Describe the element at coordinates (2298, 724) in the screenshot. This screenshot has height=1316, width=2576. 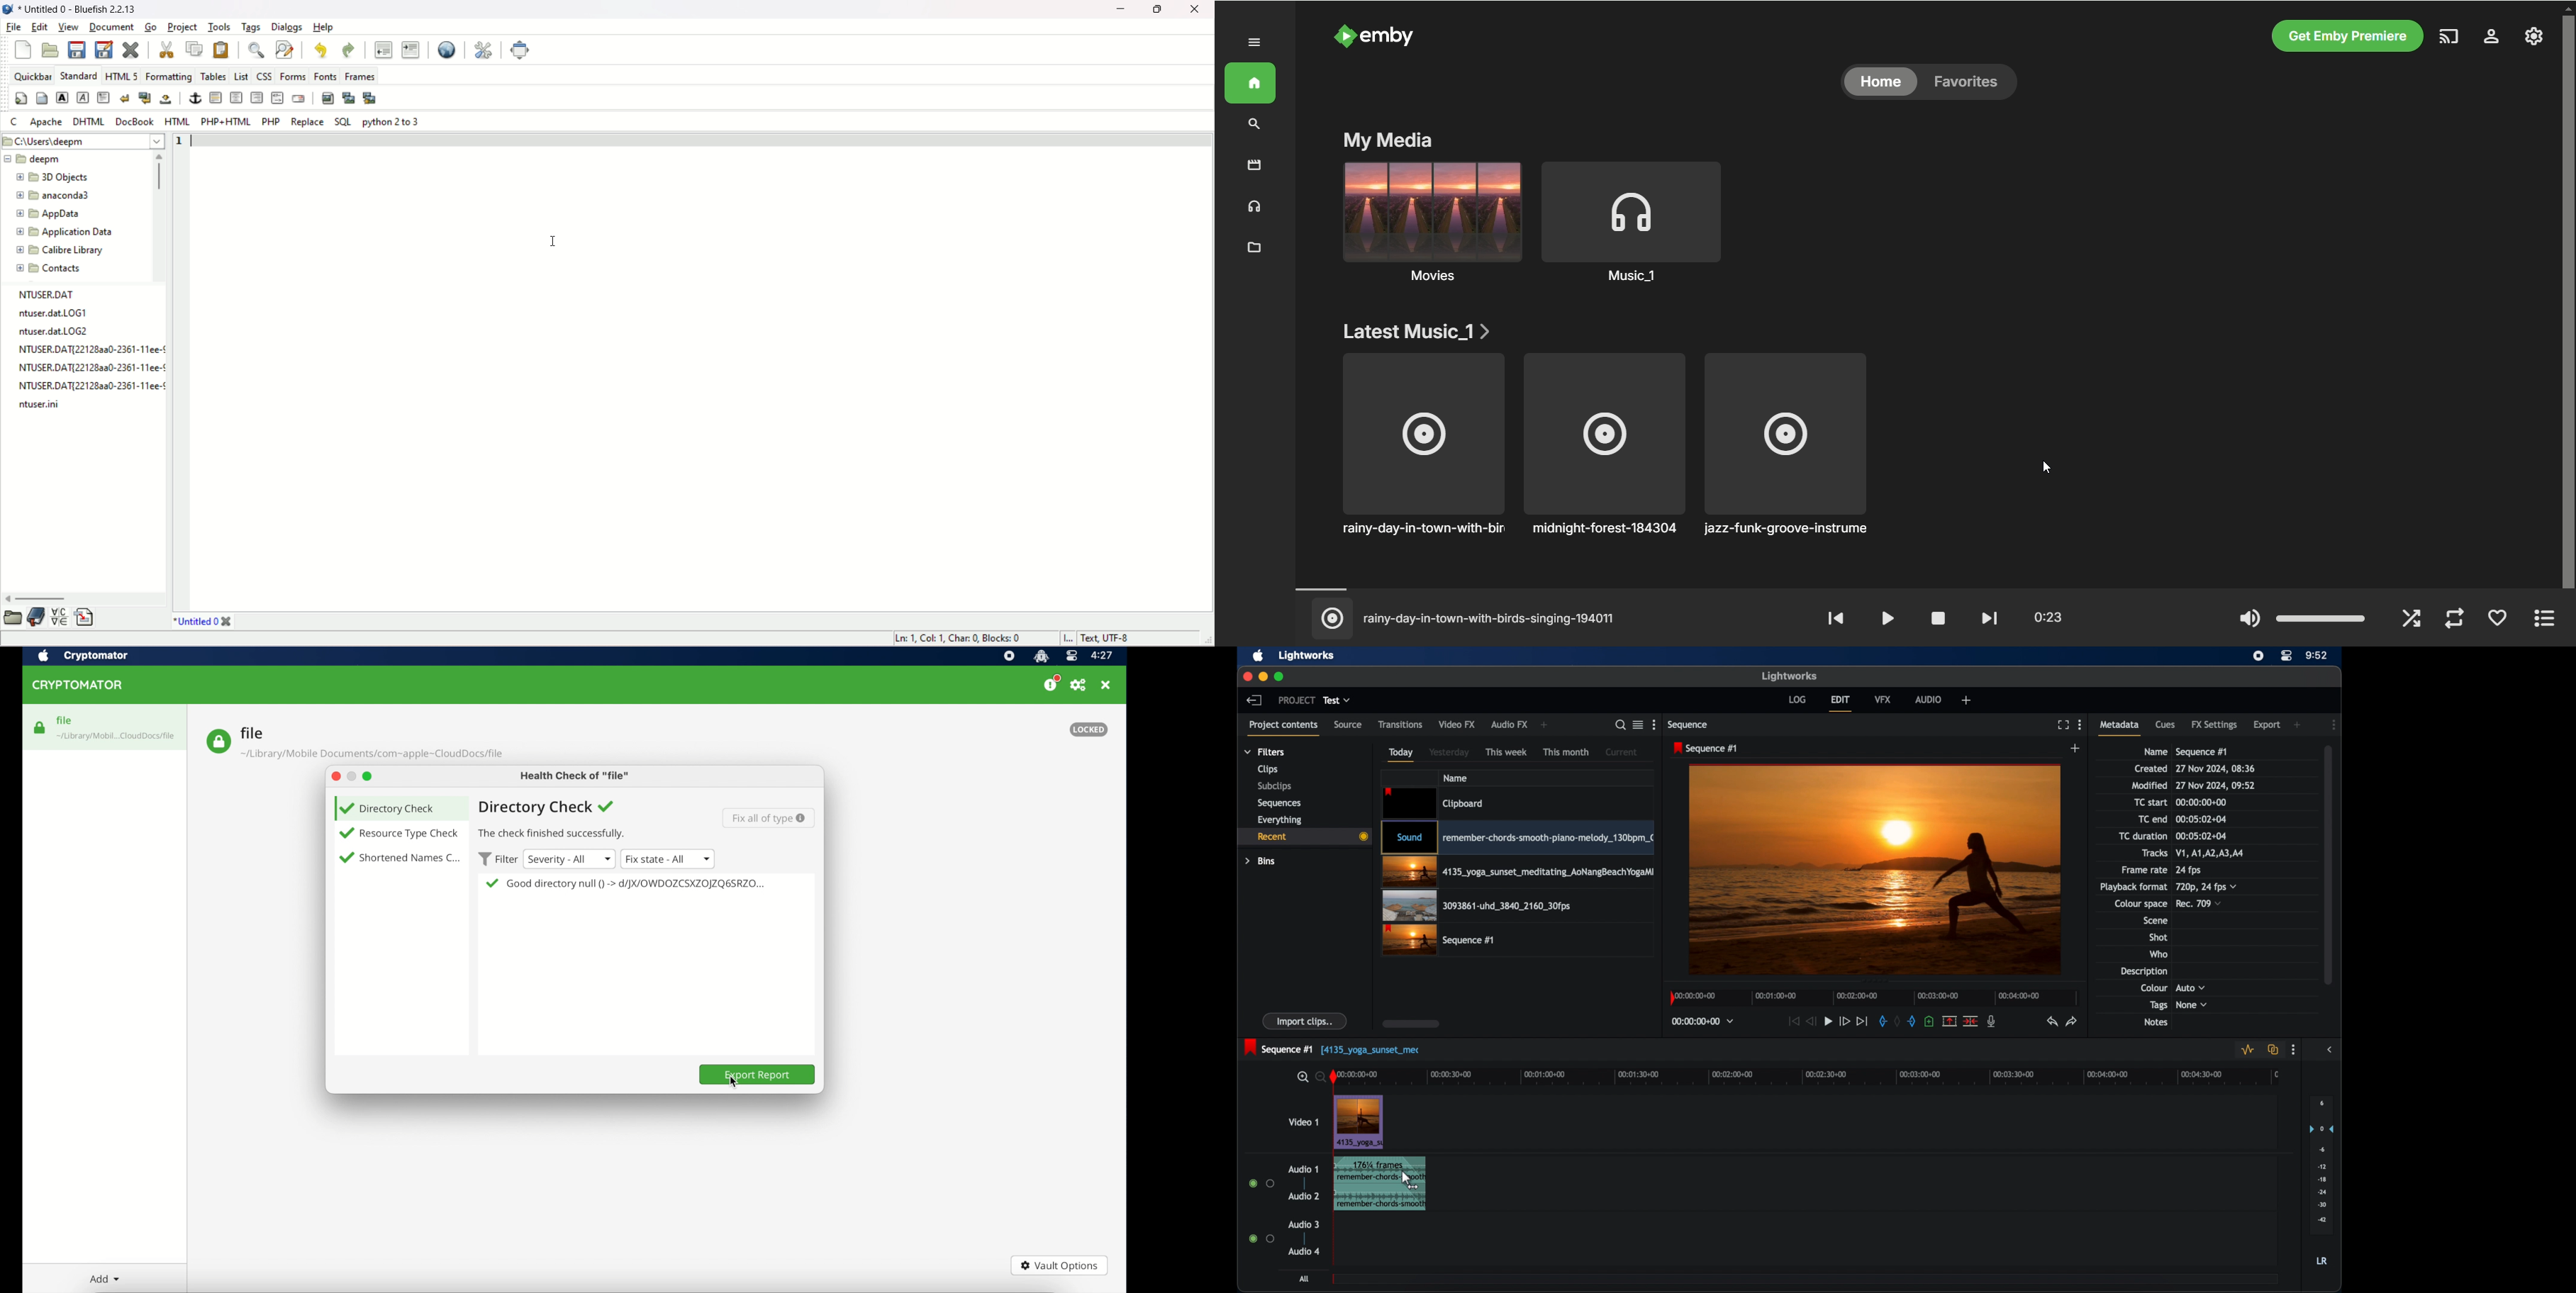
I see `add` at that location.